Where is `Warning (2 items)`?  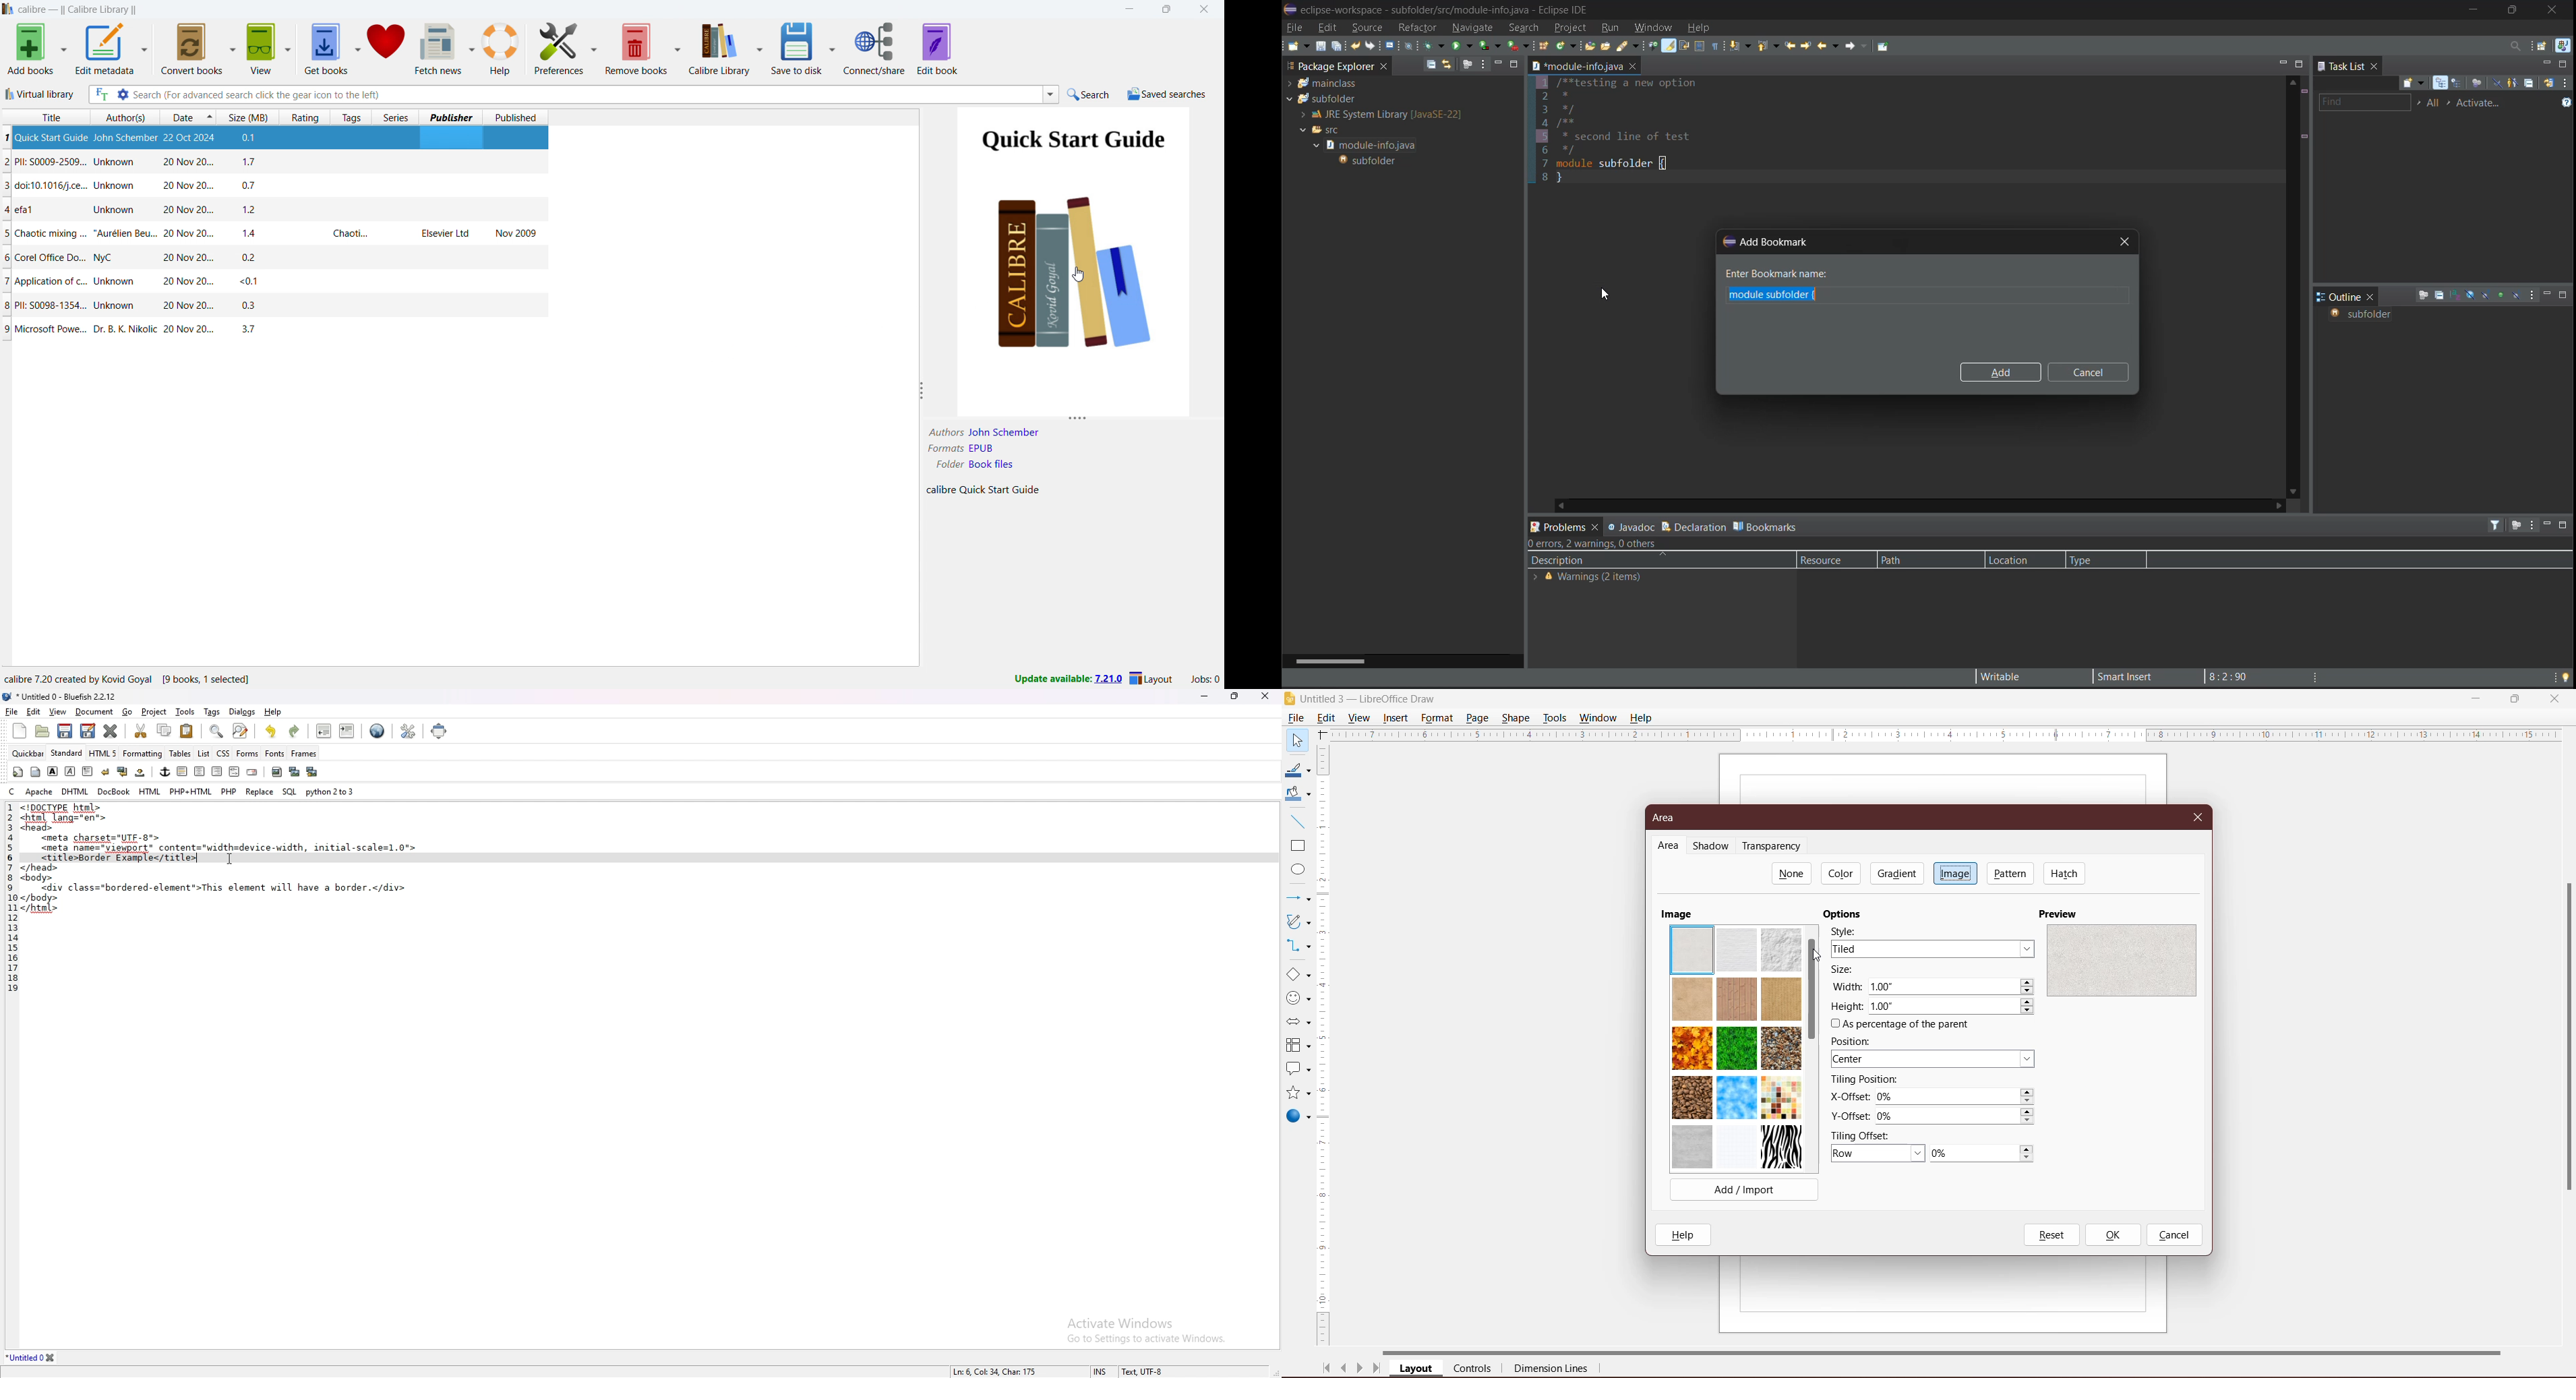 Warning (2 items) is located at coordinates (1591, 579).